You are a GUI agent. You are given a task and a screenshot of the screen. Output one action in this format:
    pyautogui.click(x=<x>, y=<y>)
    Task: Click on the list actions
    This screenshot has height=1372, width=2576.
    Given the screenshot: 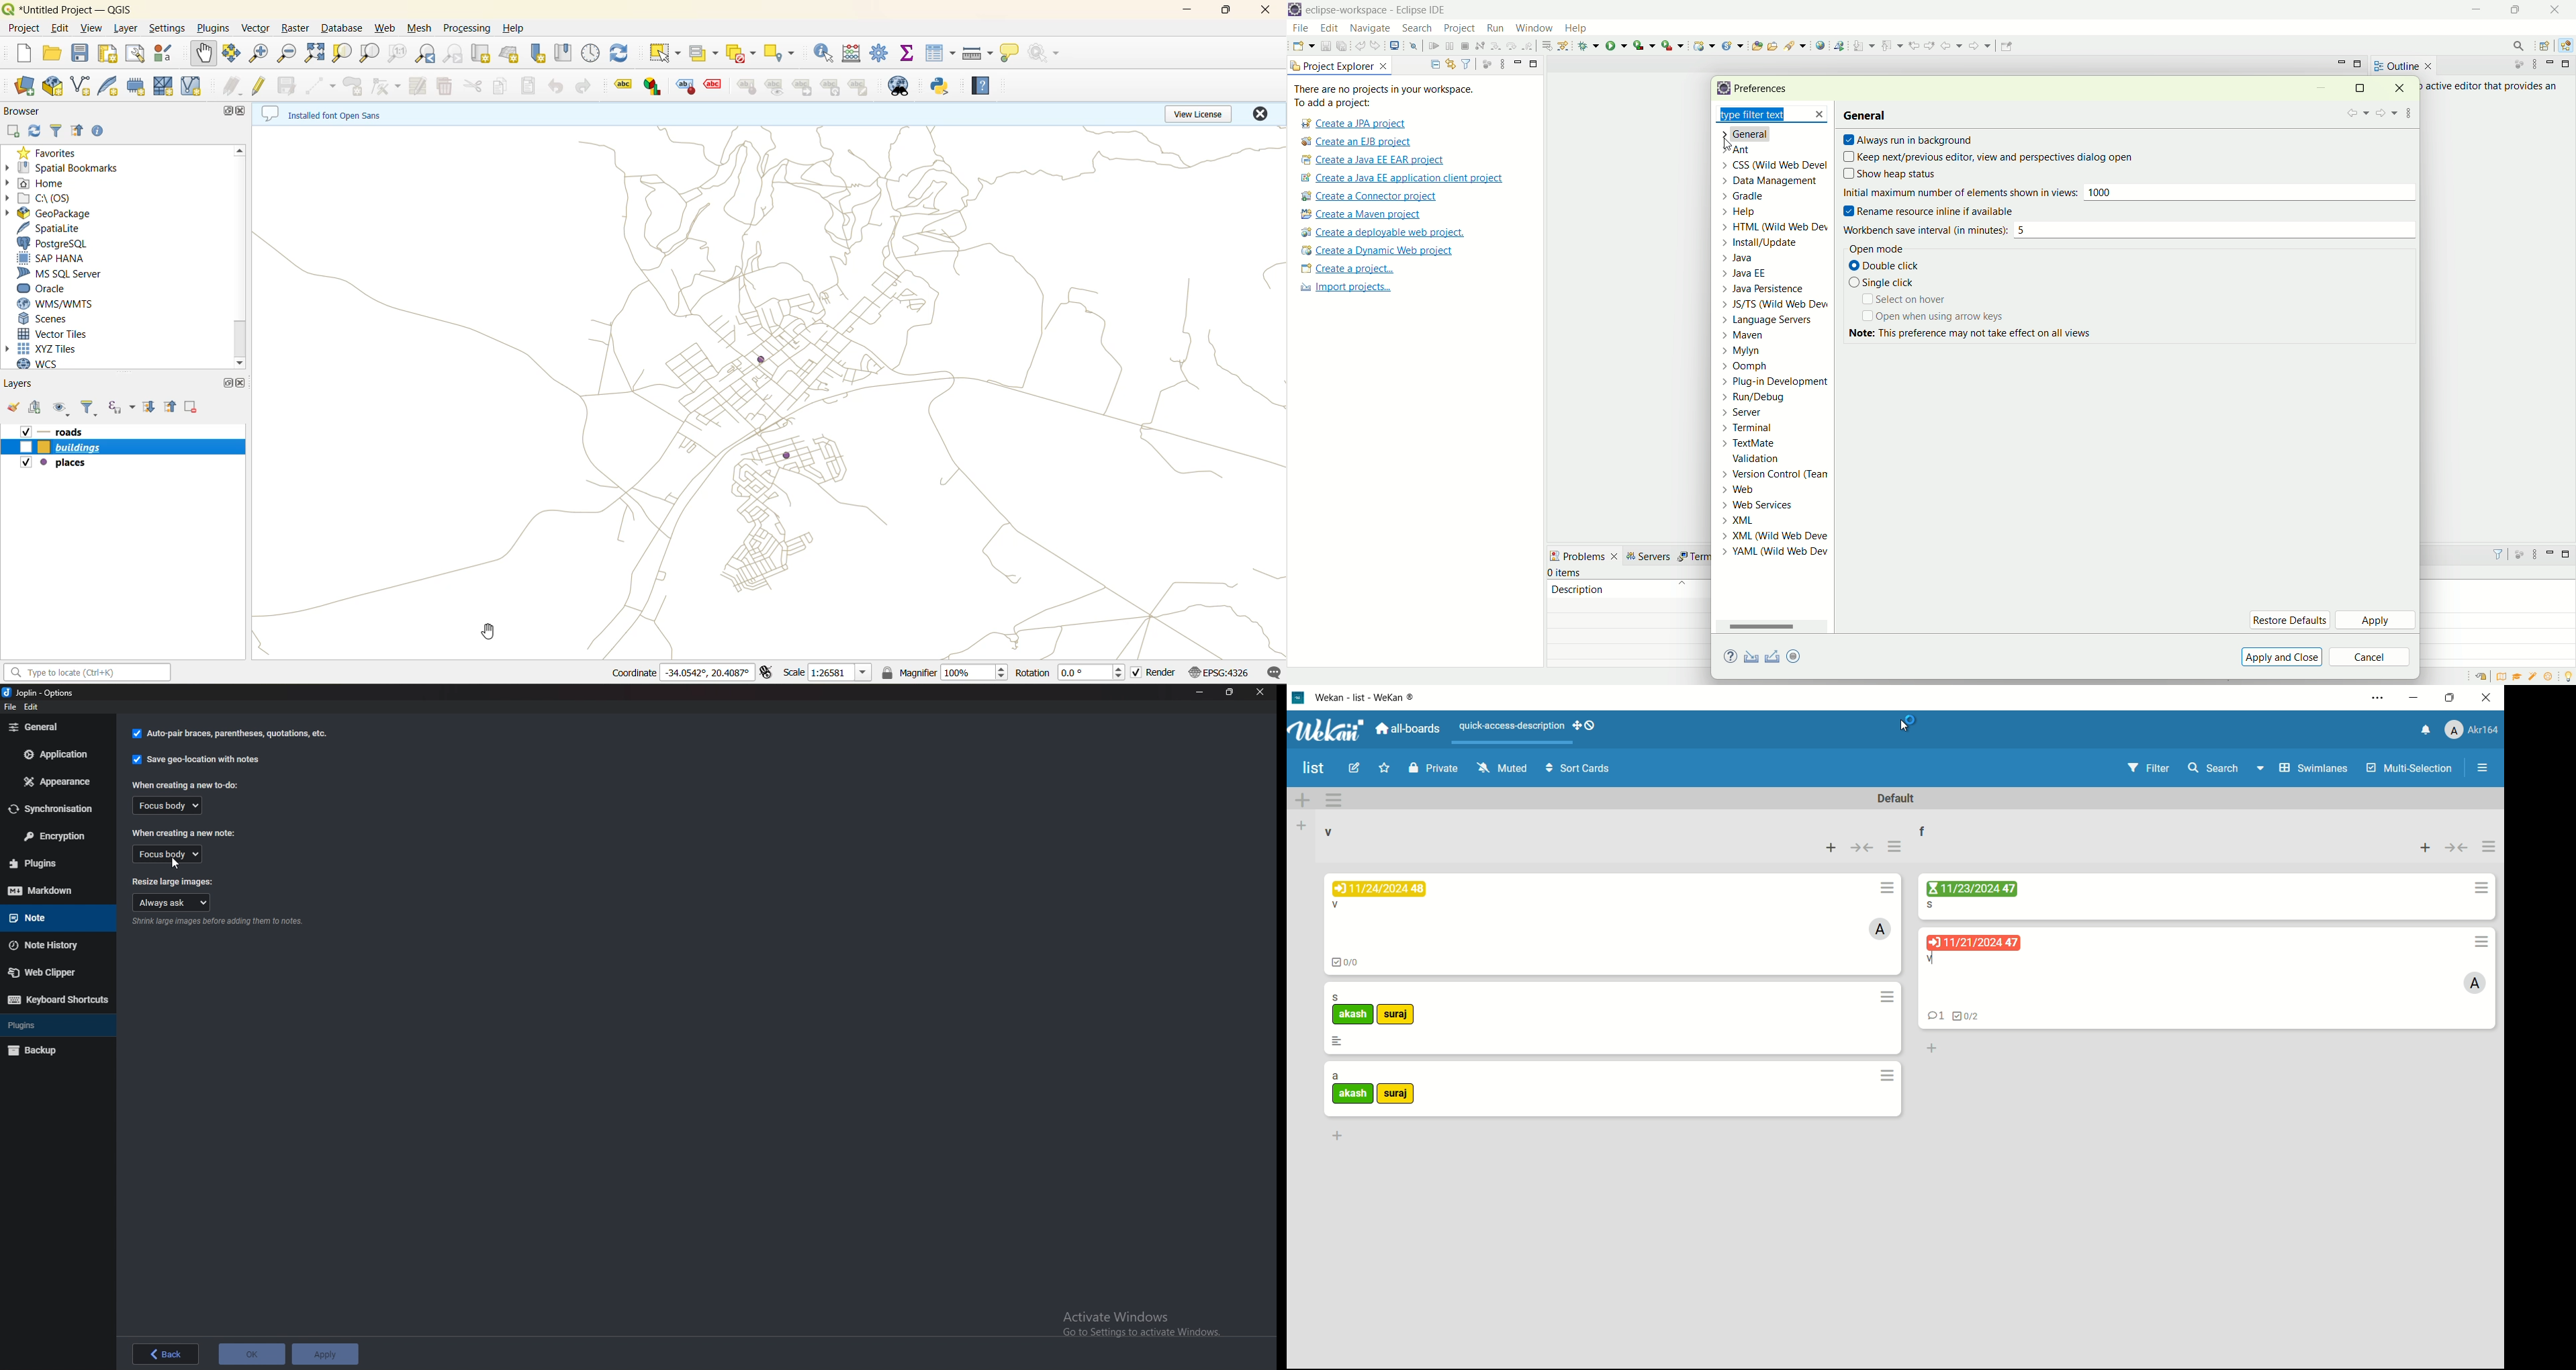 What is the action you would take?
    pyautogui.click(x=2489, y=848)
    